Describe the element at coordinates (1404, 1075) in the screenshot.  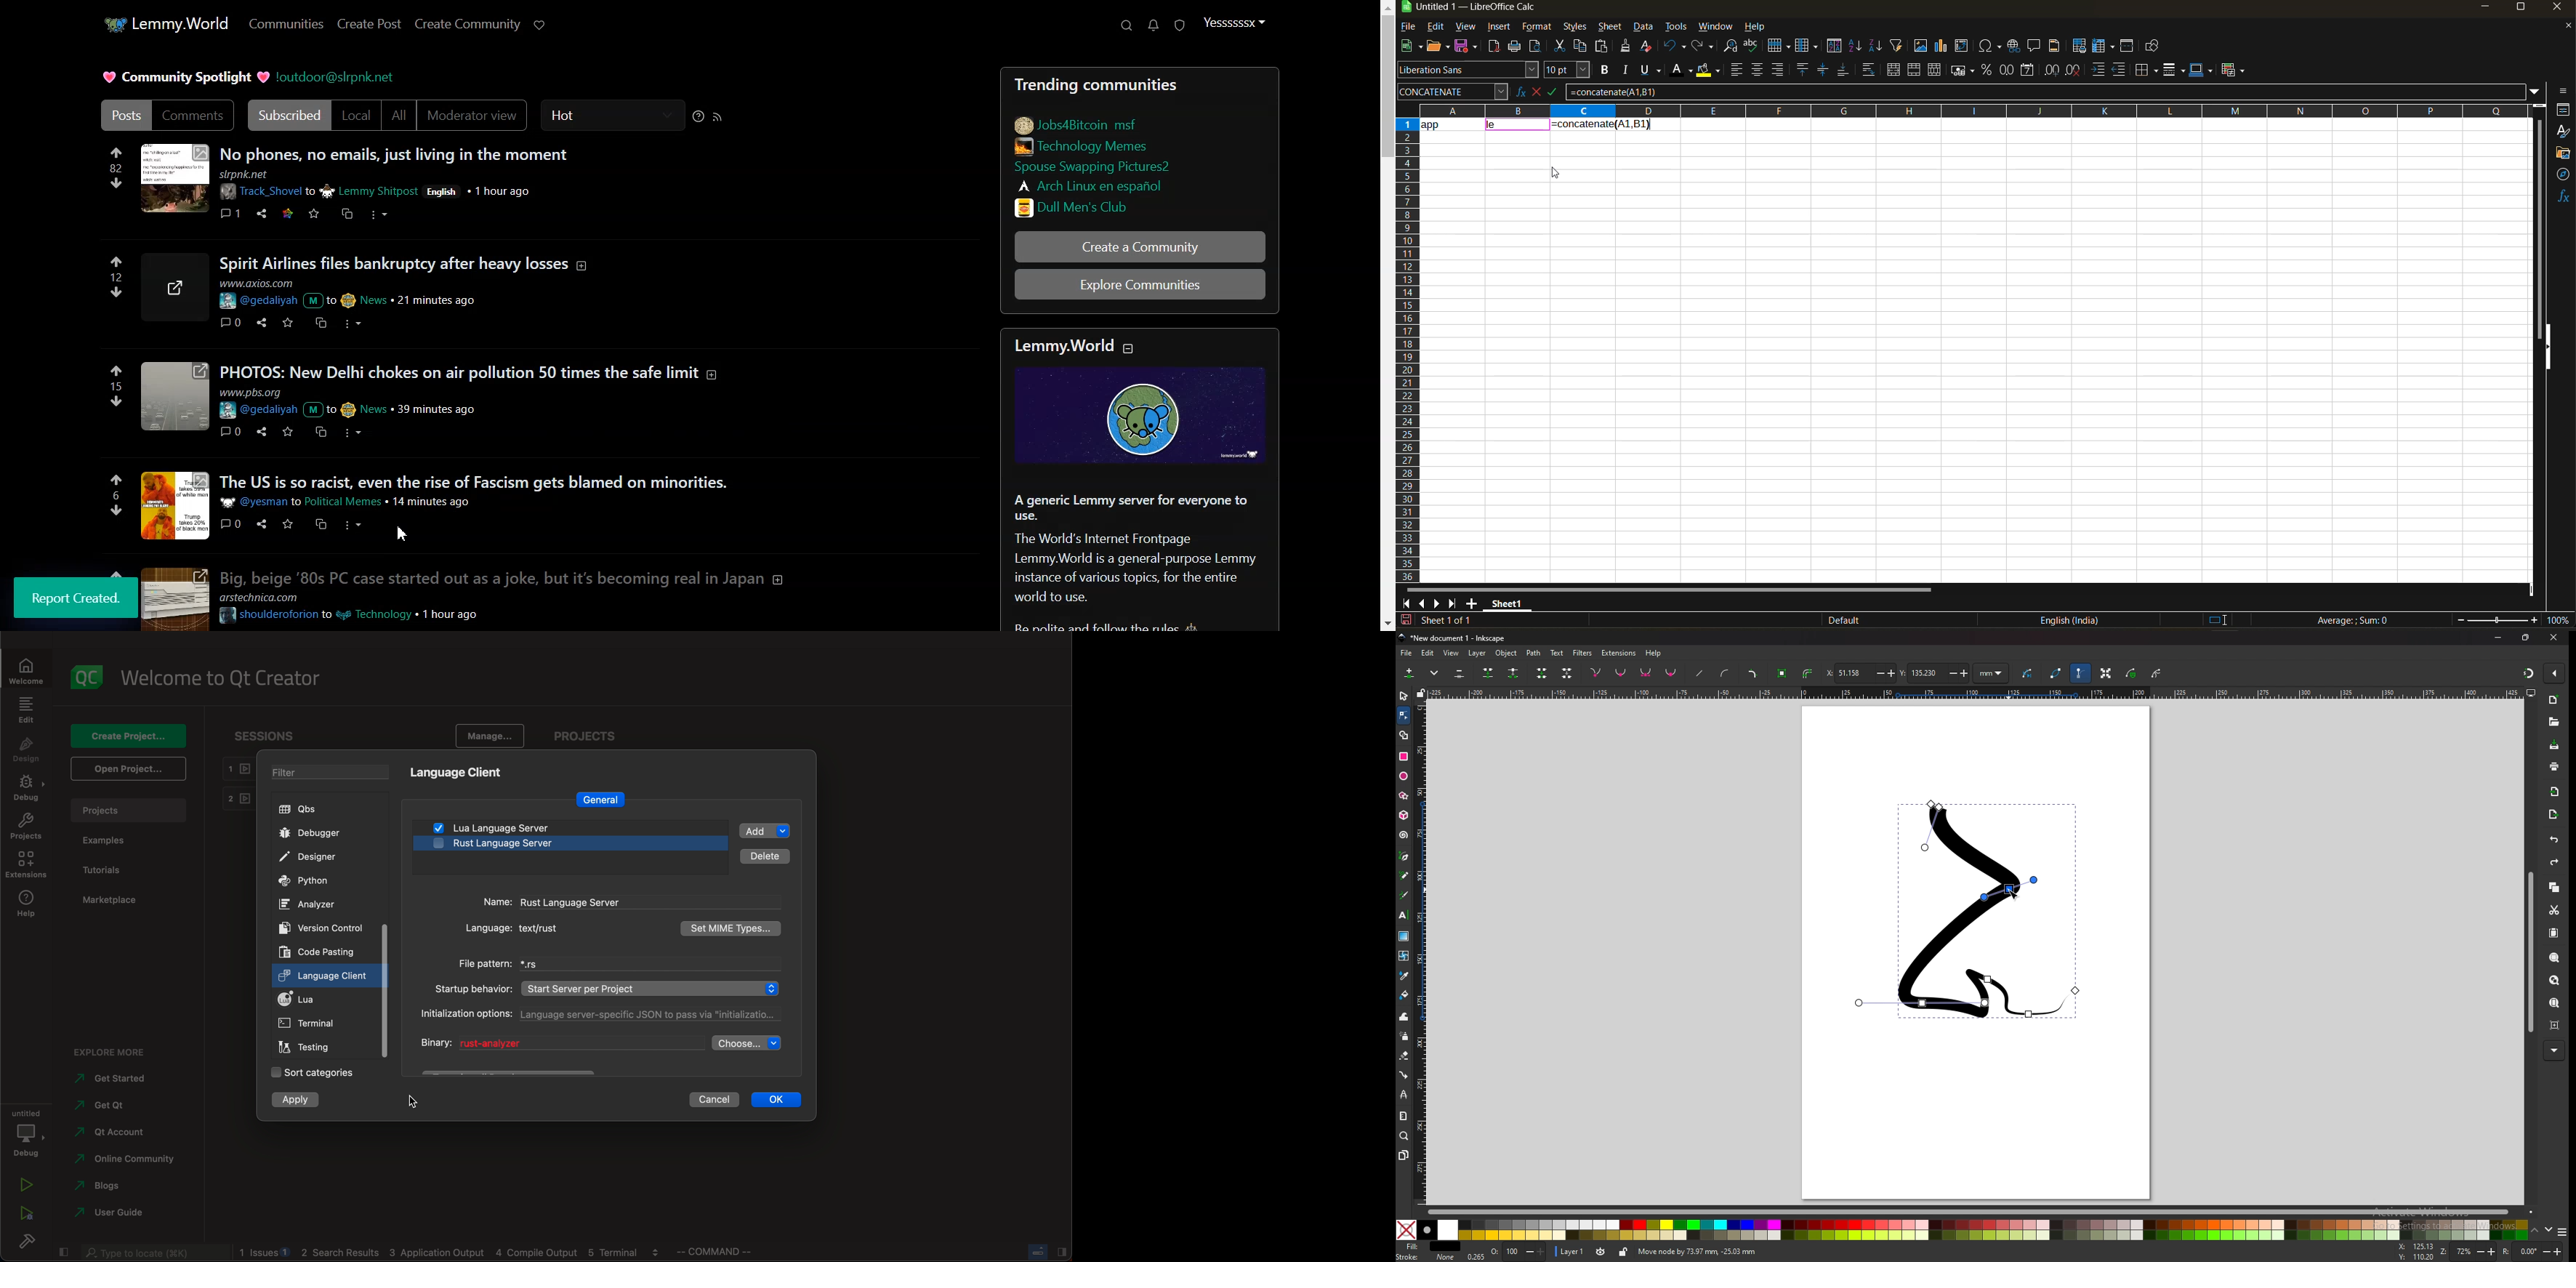
I see `connector` at that location.